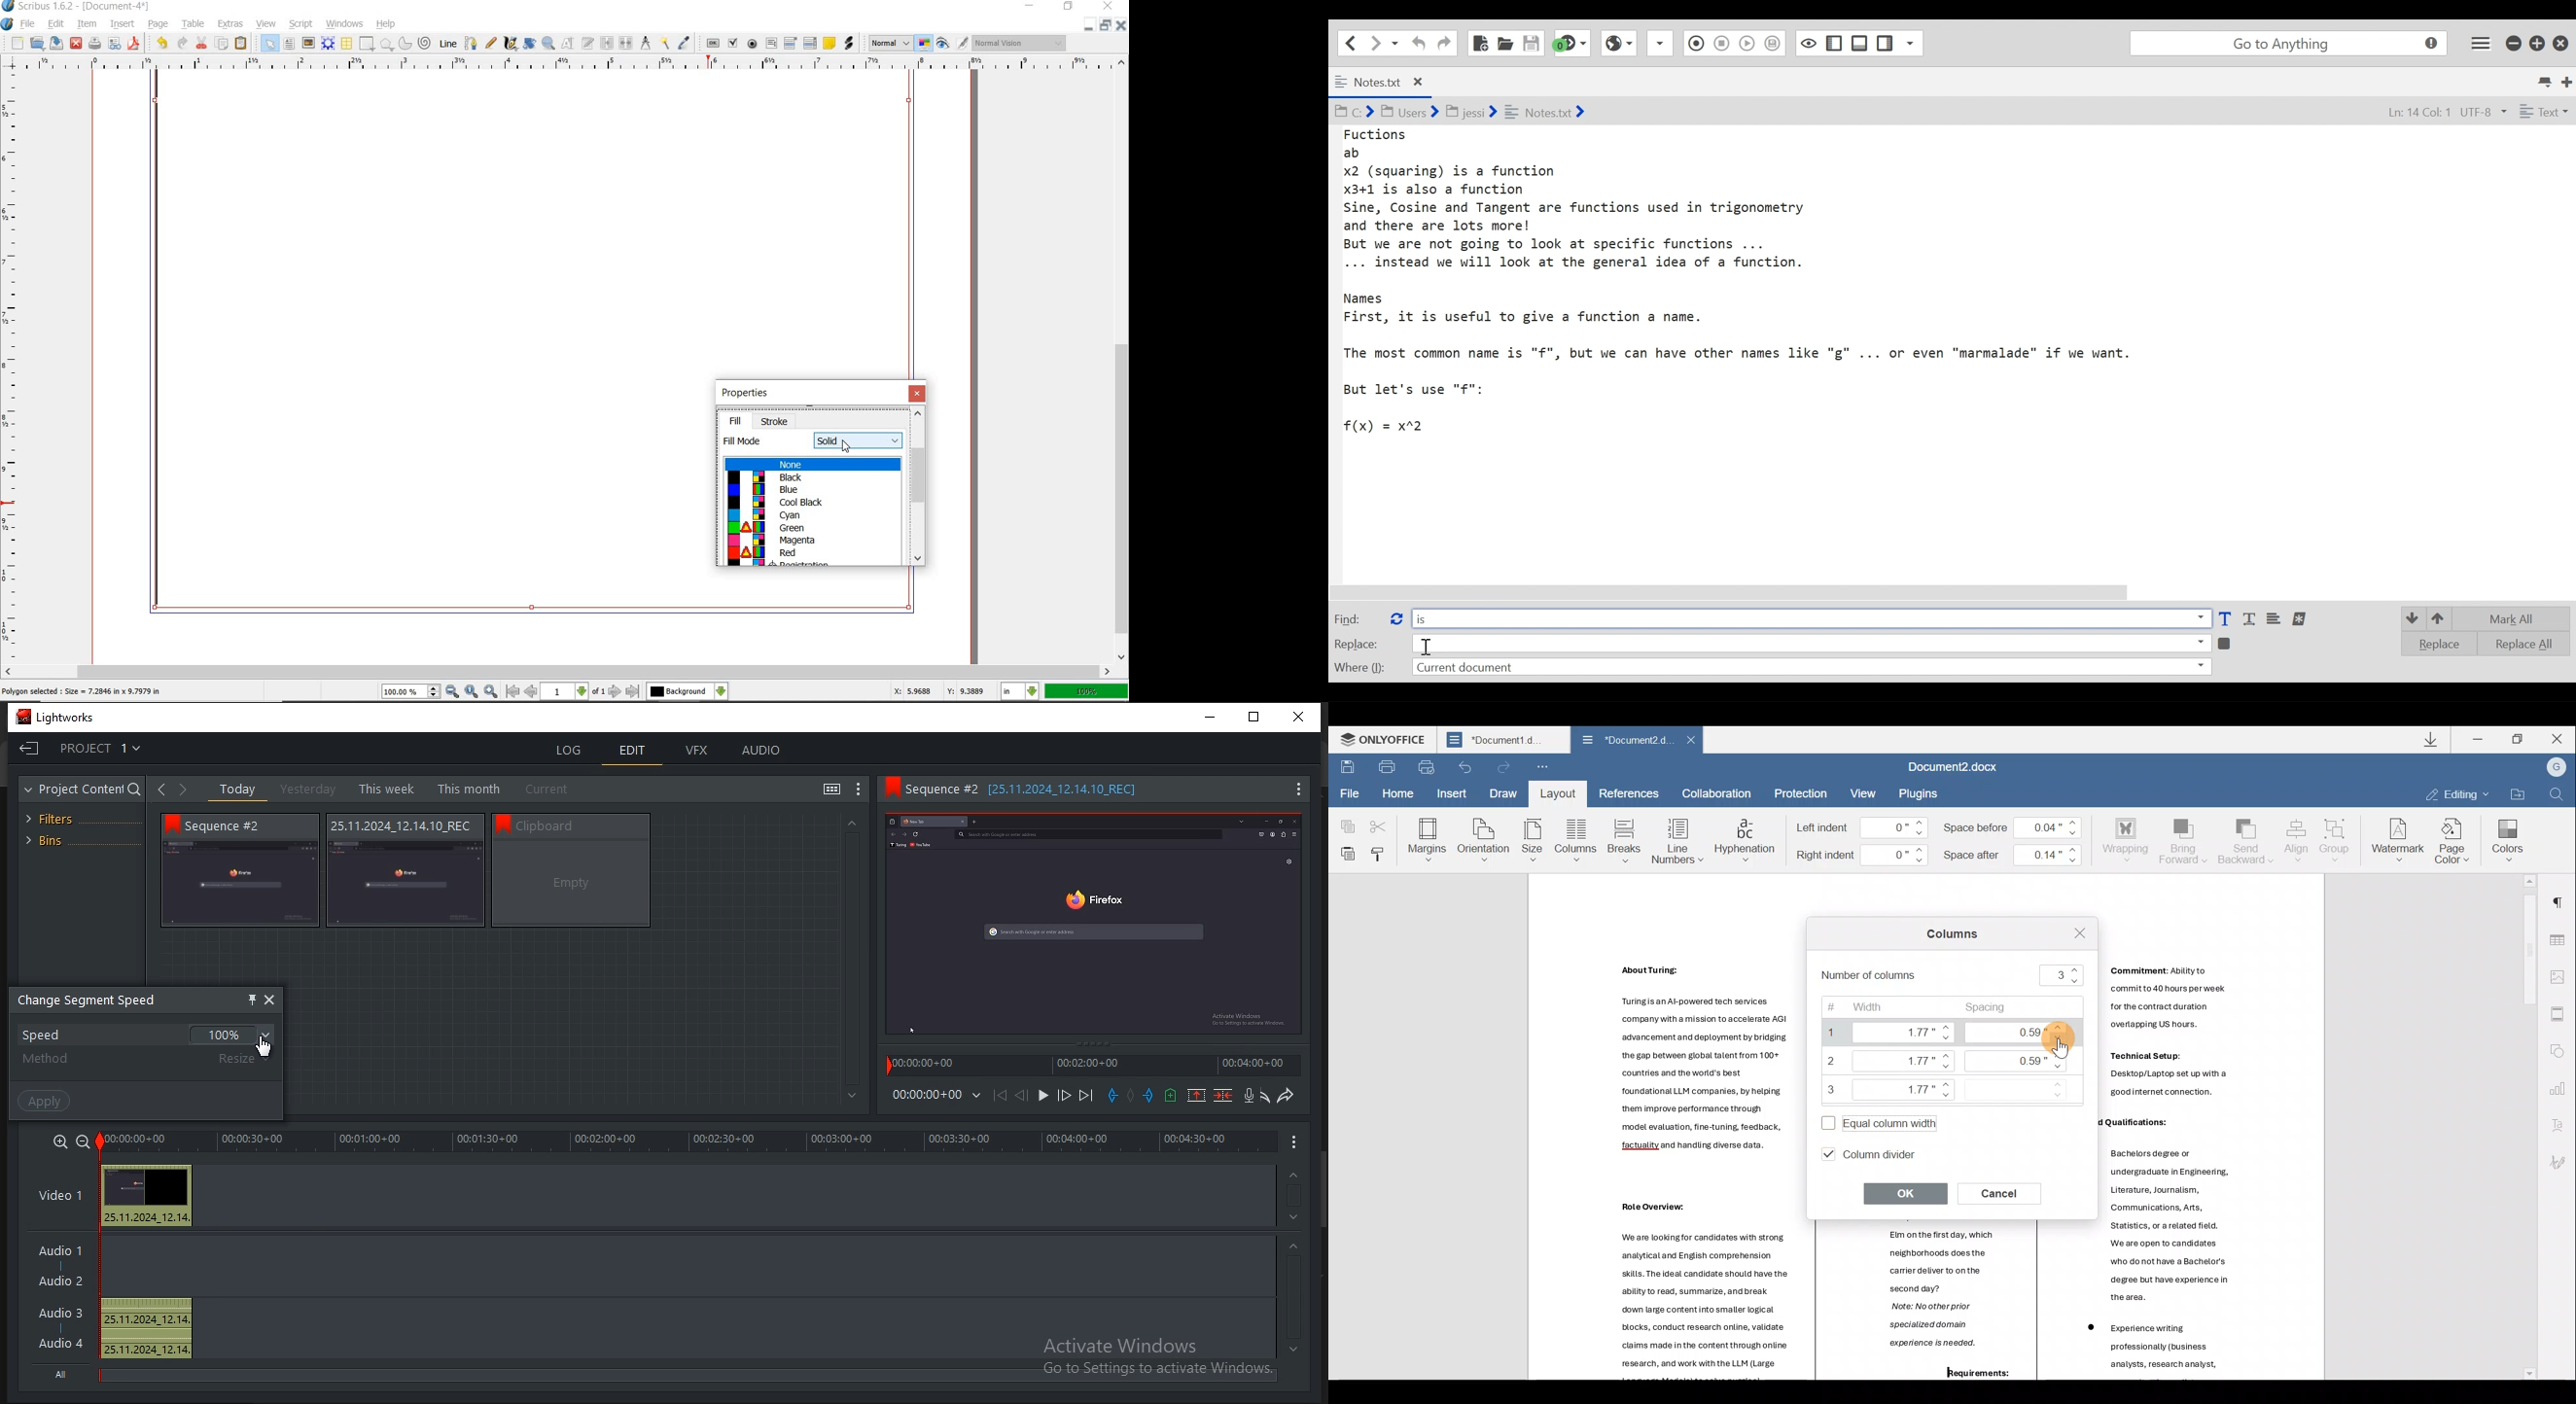 The width and height of the screenshot is (2576, 1428). I want to click on Cursor, so click(2056, 1048).